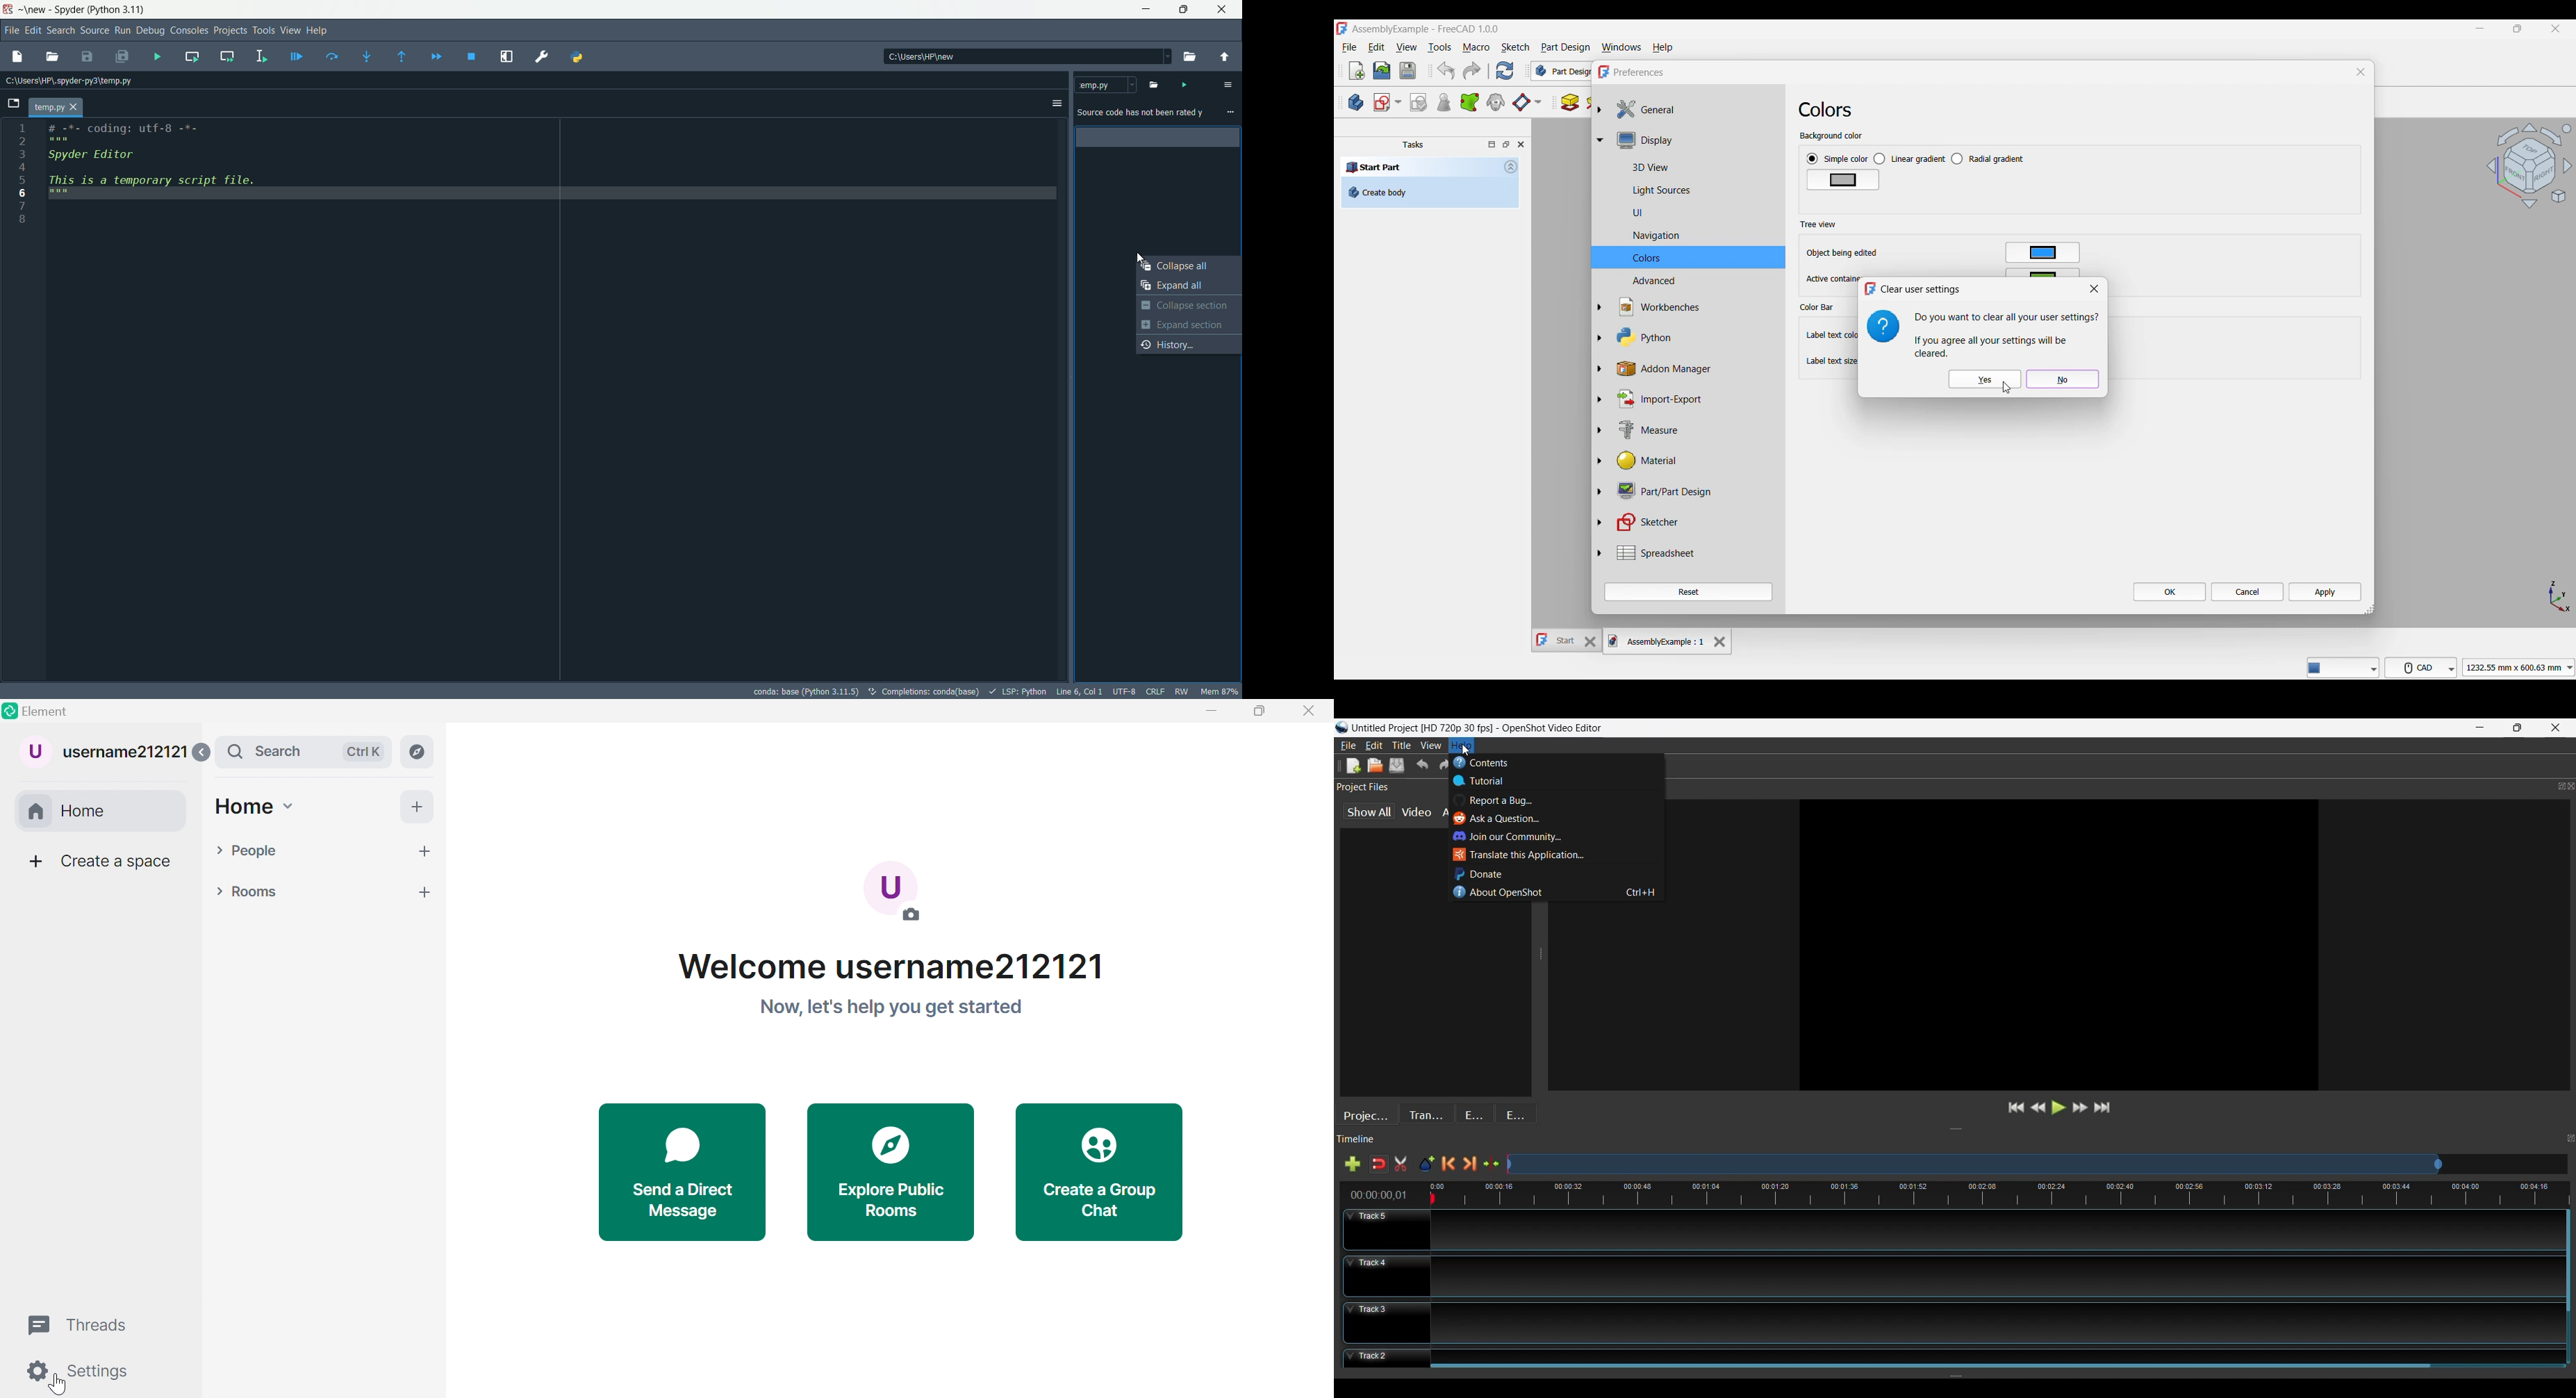  I want to click on Preferences, so click(1640, 72).